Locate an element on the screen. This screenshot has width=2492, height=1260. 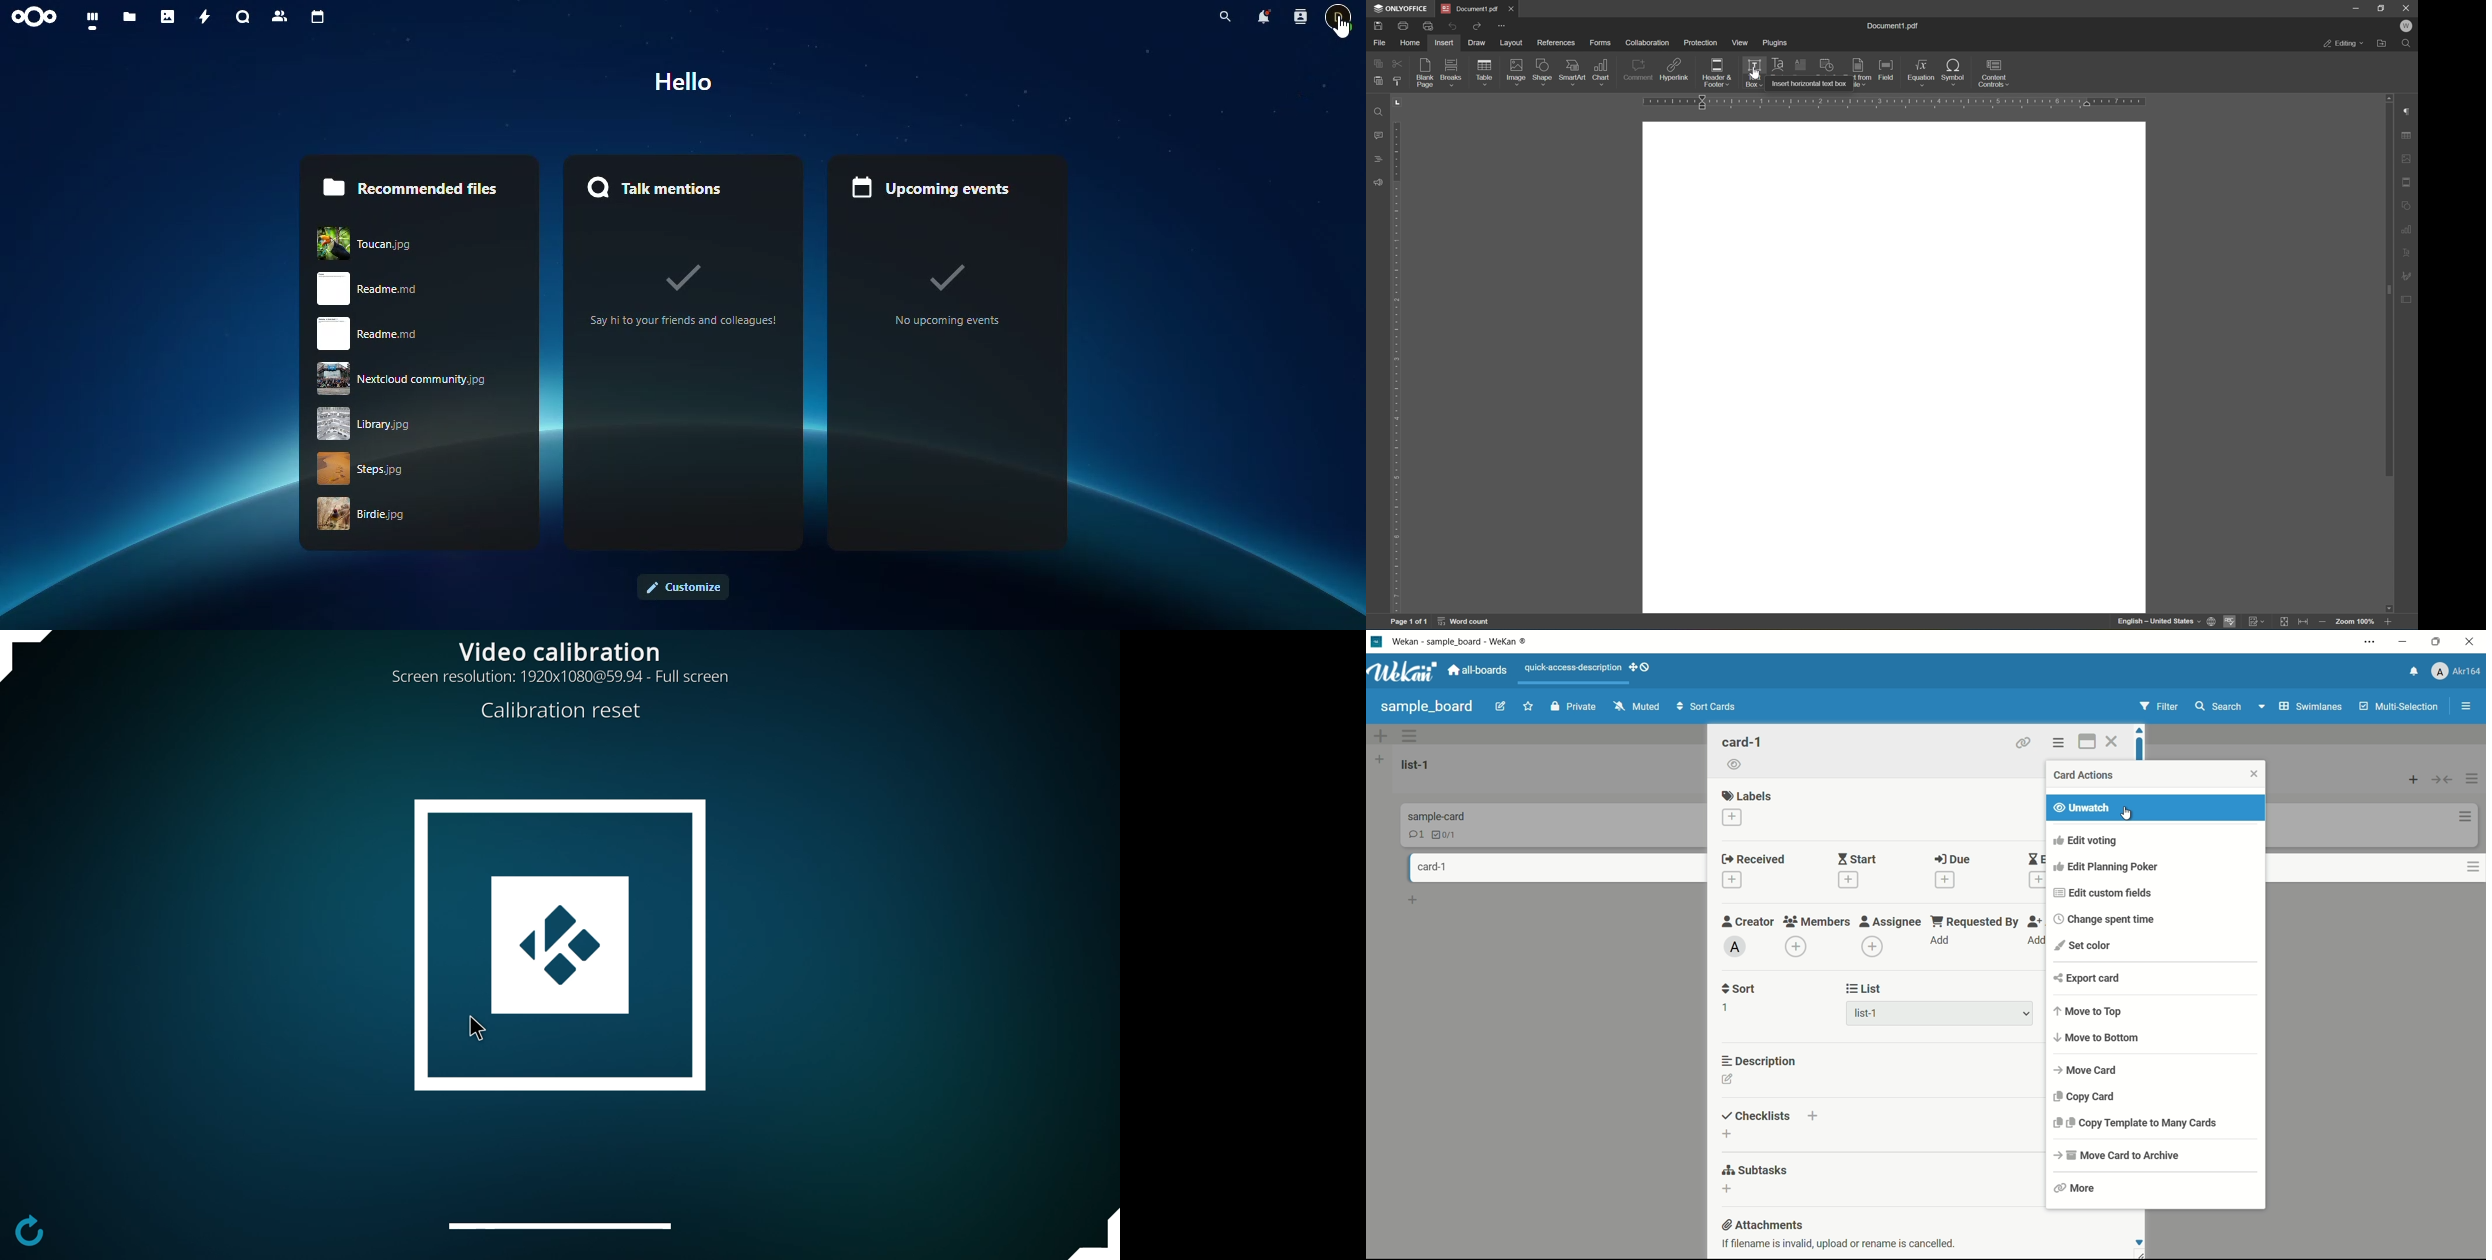
Open file location is located at coordinates (2383, 43).